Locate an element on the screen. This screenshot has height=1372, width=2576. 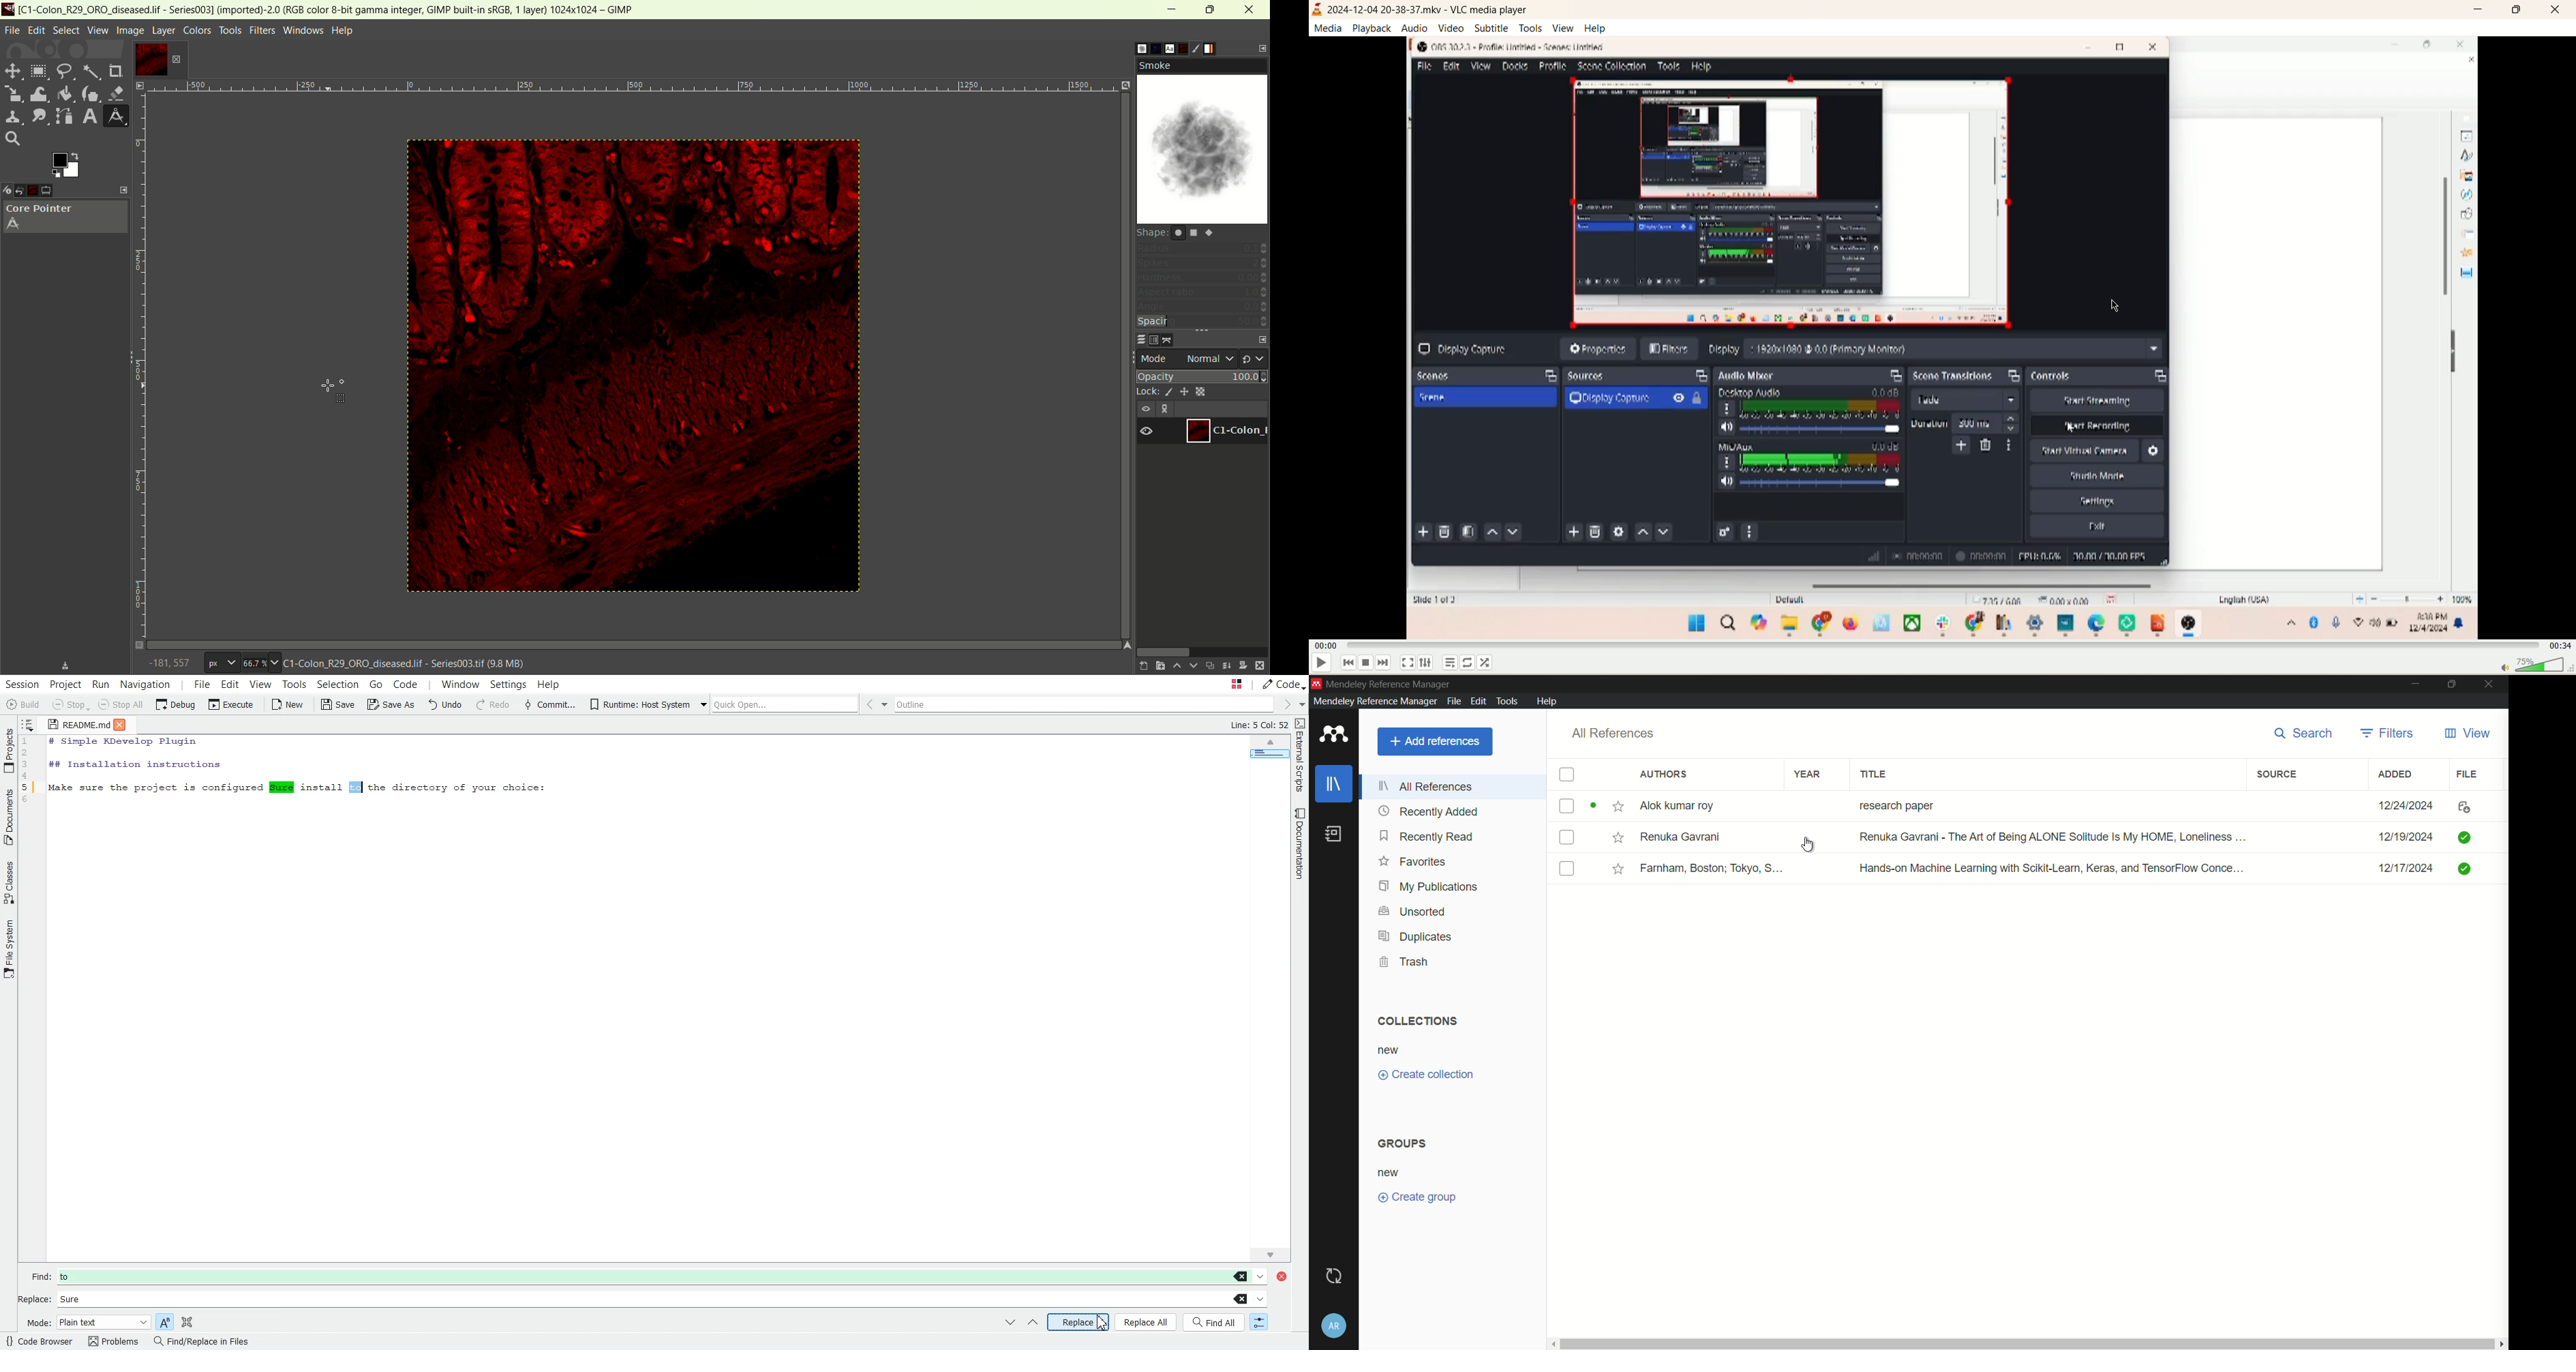
create a new layer and add it to image is located at coordinates (1157, 666).